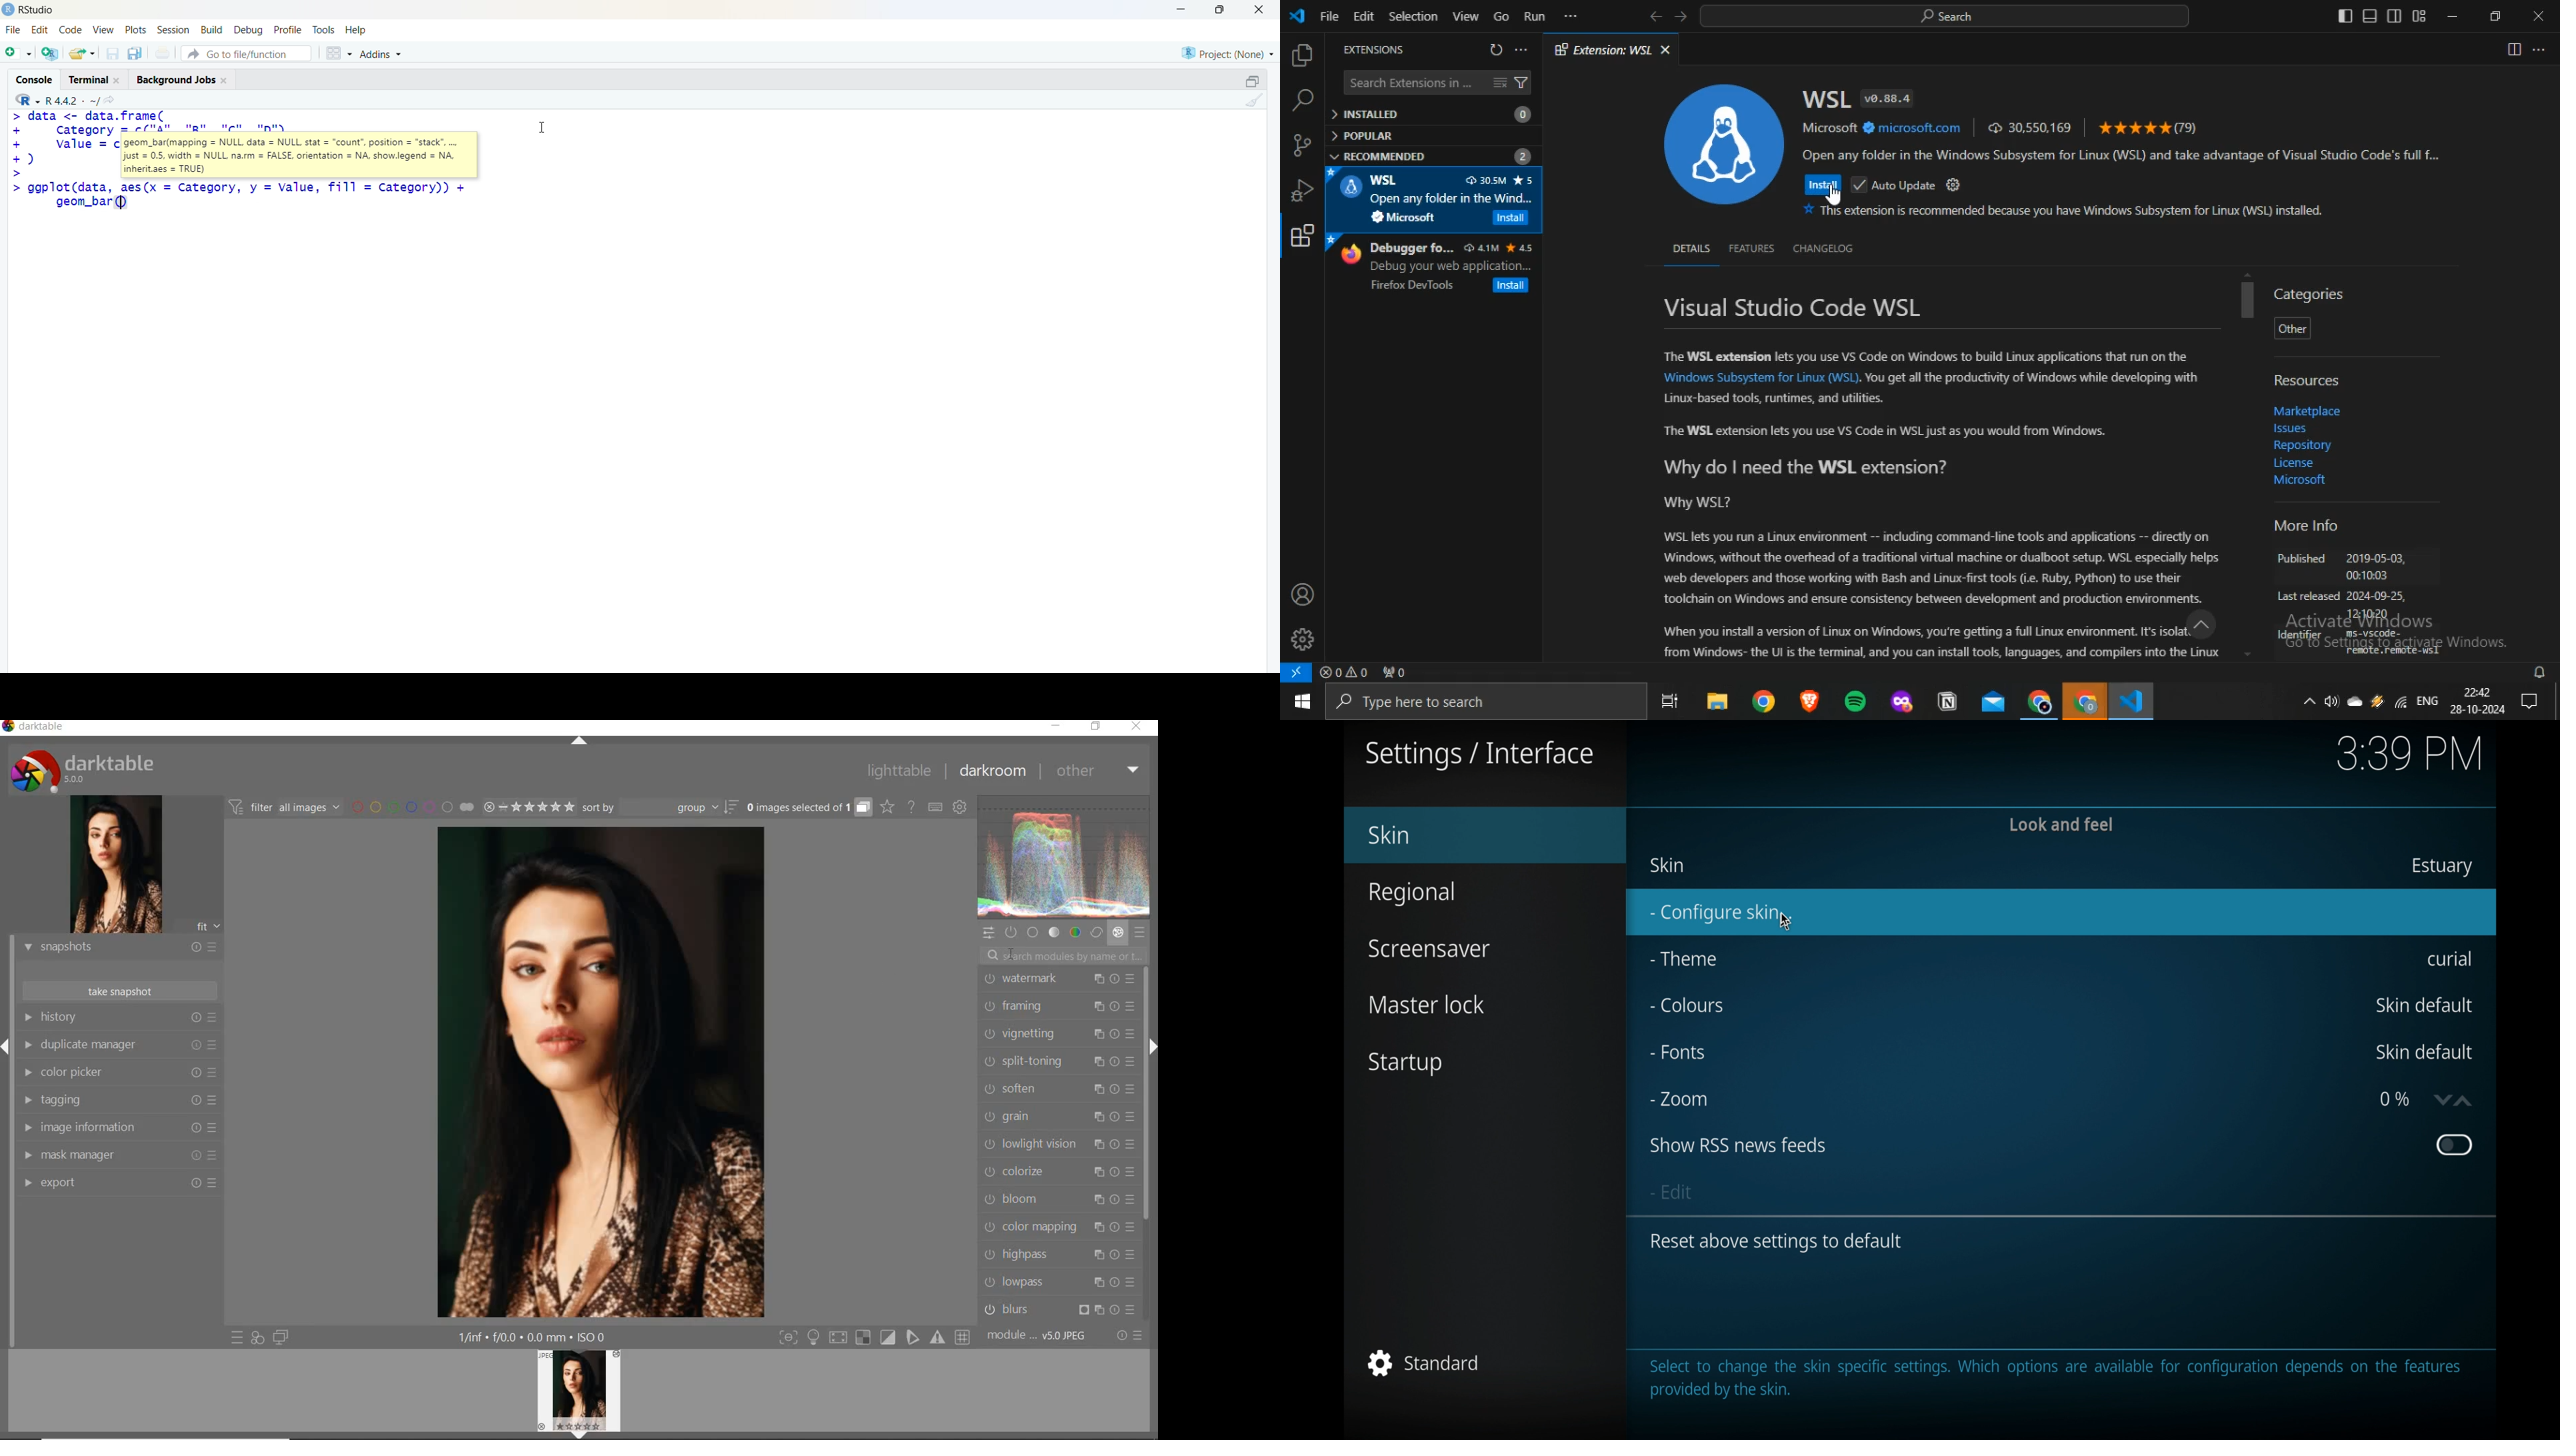 The width and height of the screenshot is (2576, 1456). Describe the element at coordinates (18, 51) in the screenshot. I see `new file` at that location.